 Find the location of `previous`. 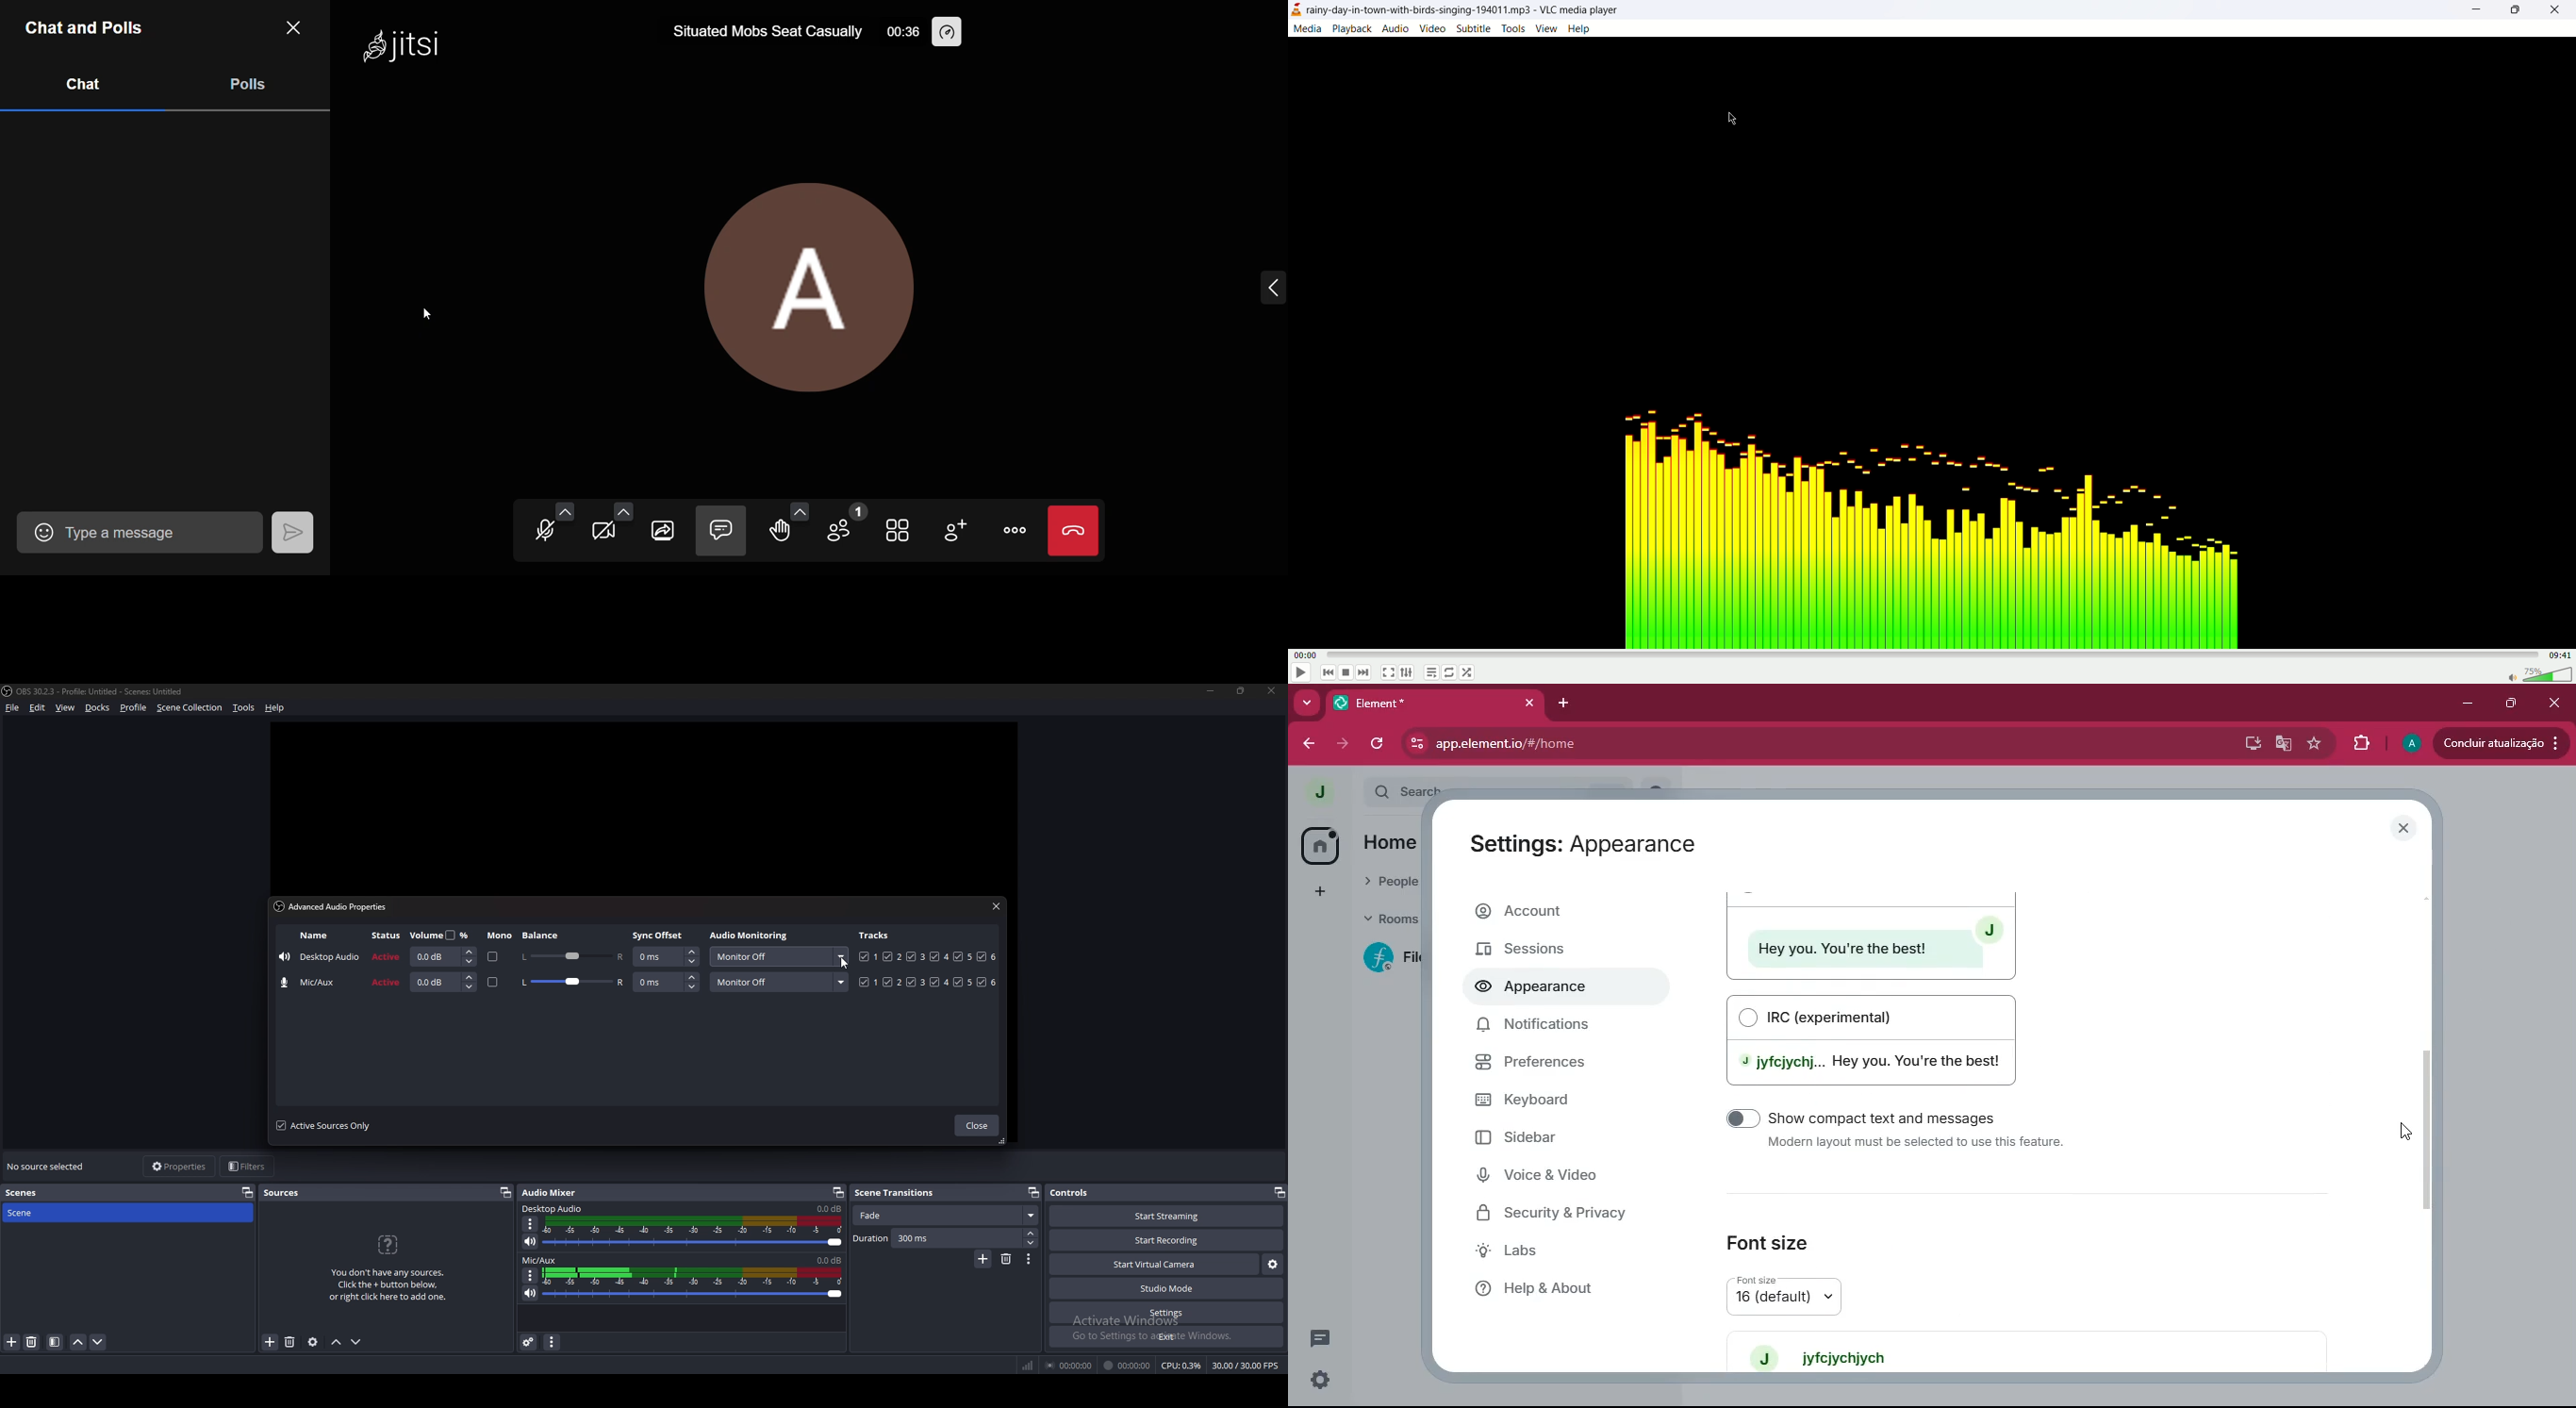

previous is located at coordinates (1327, 673).